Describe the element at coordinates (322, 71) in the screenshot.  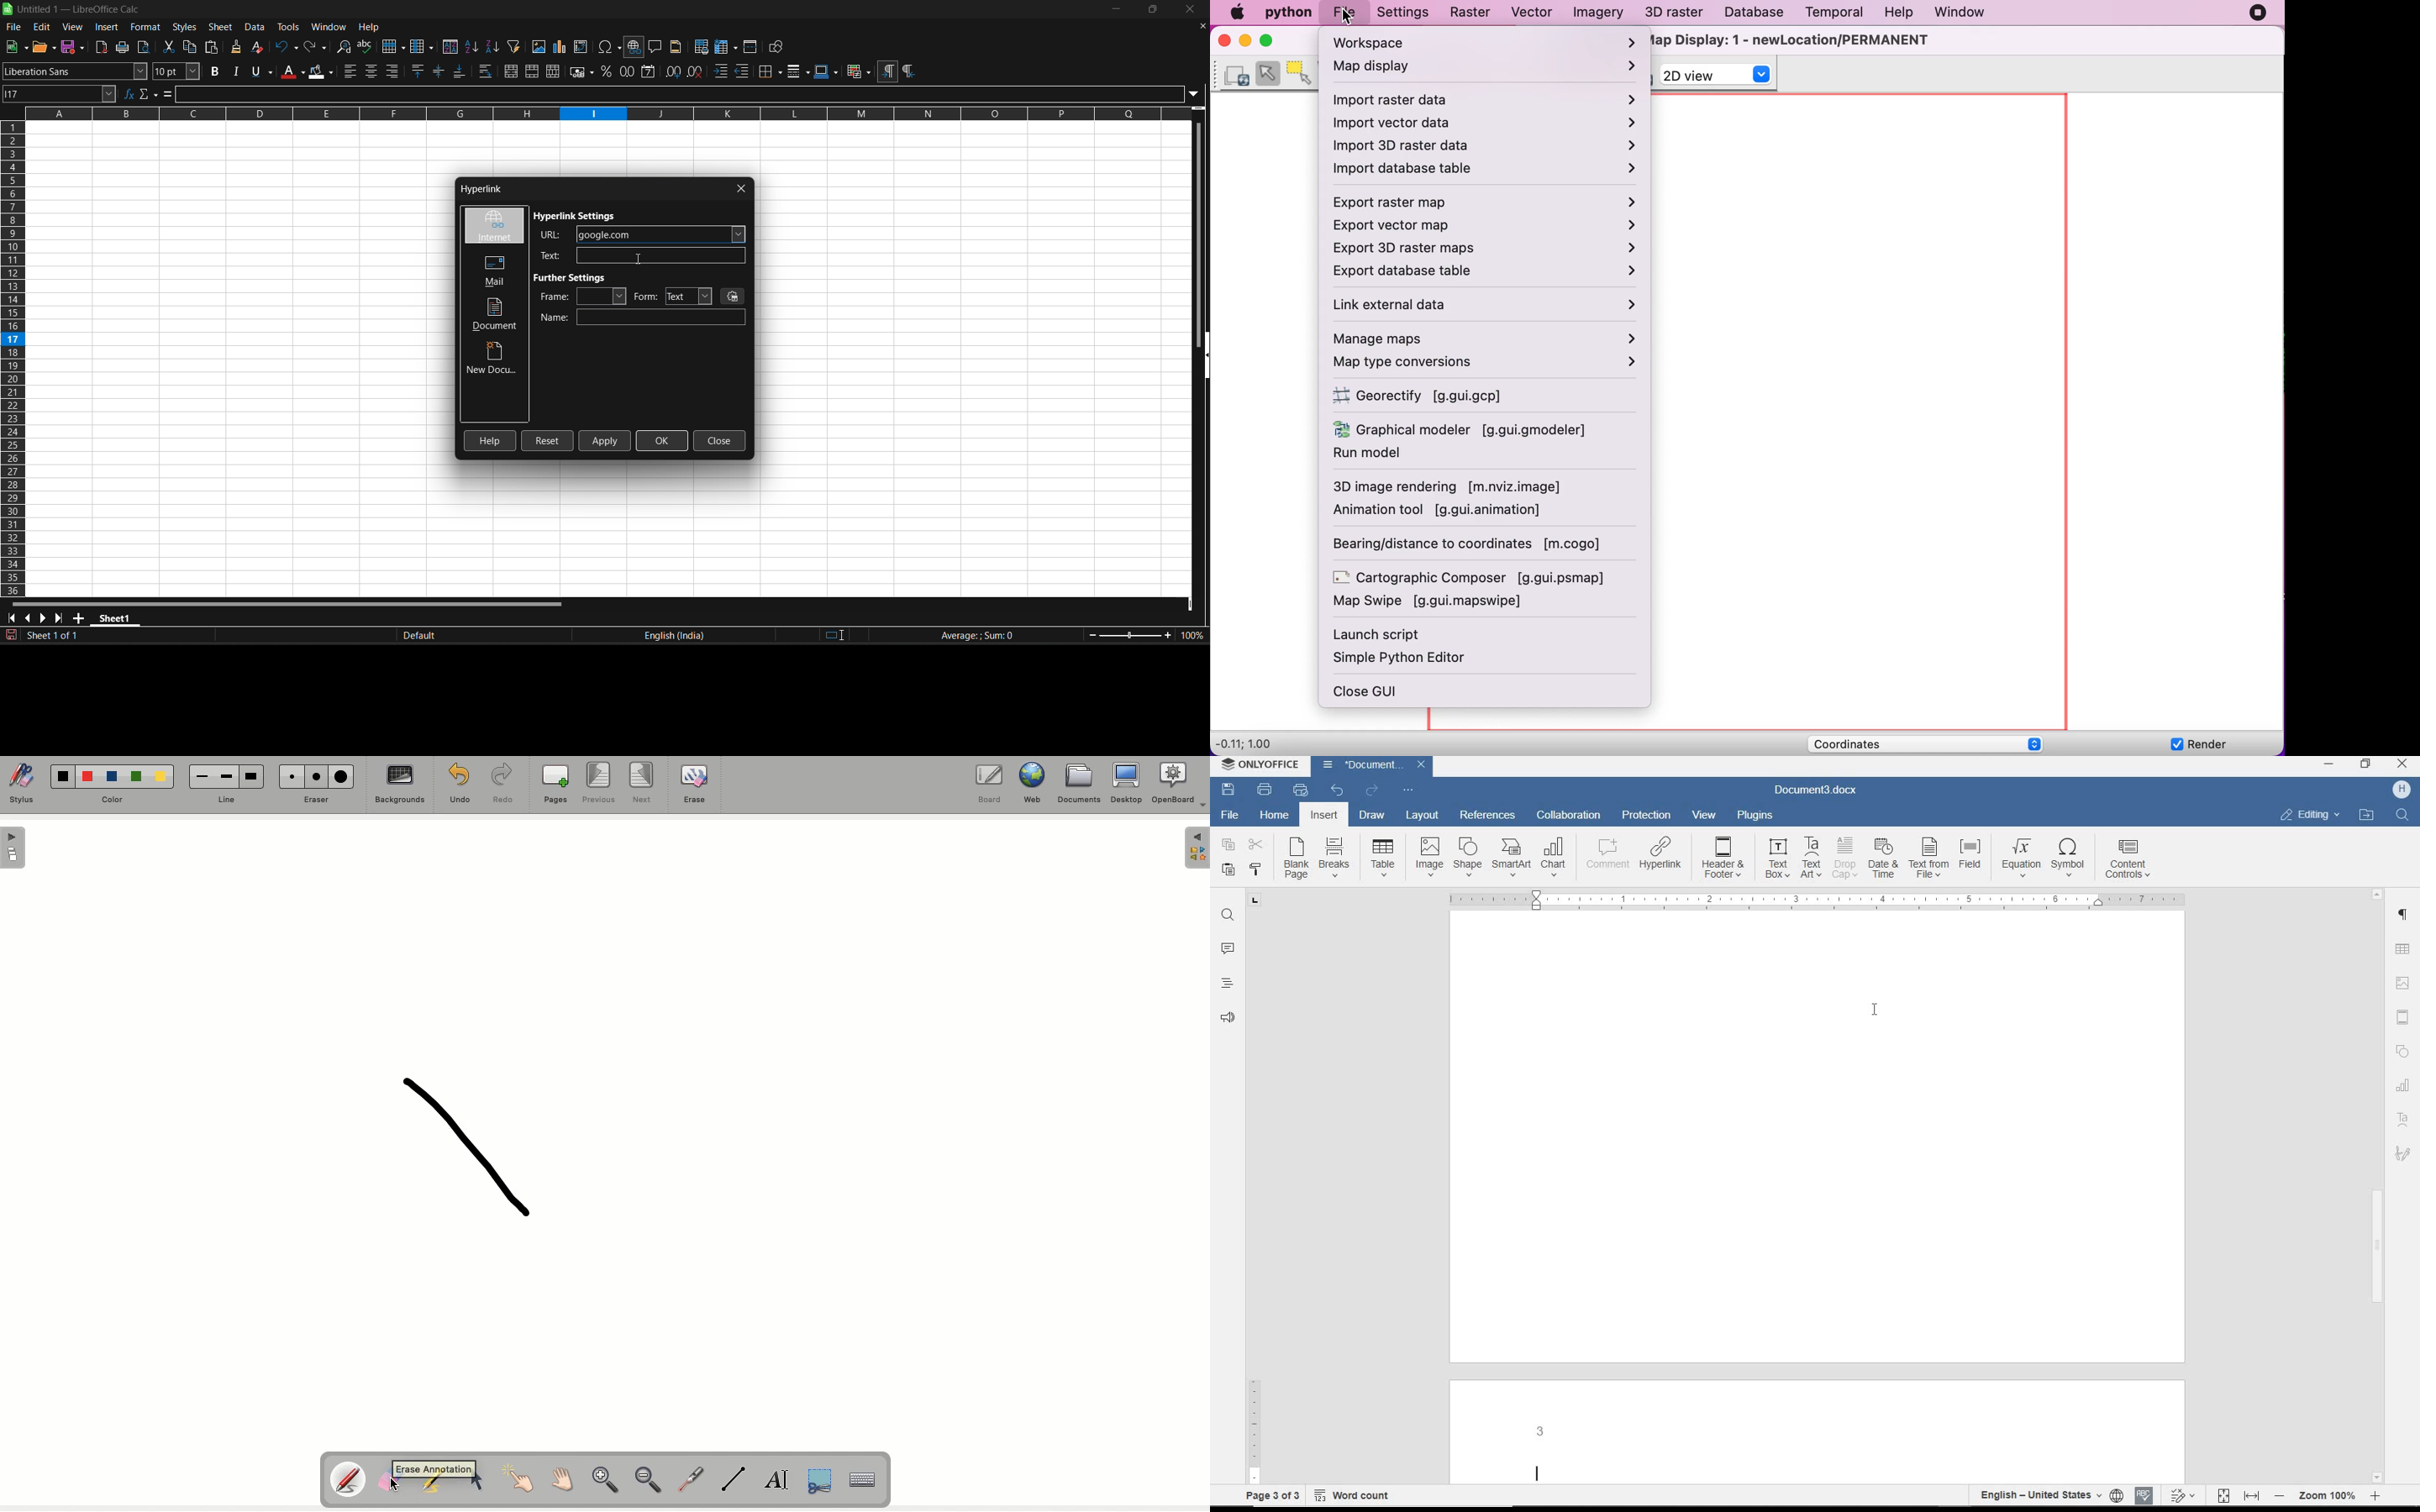
I see `background color` at that location.